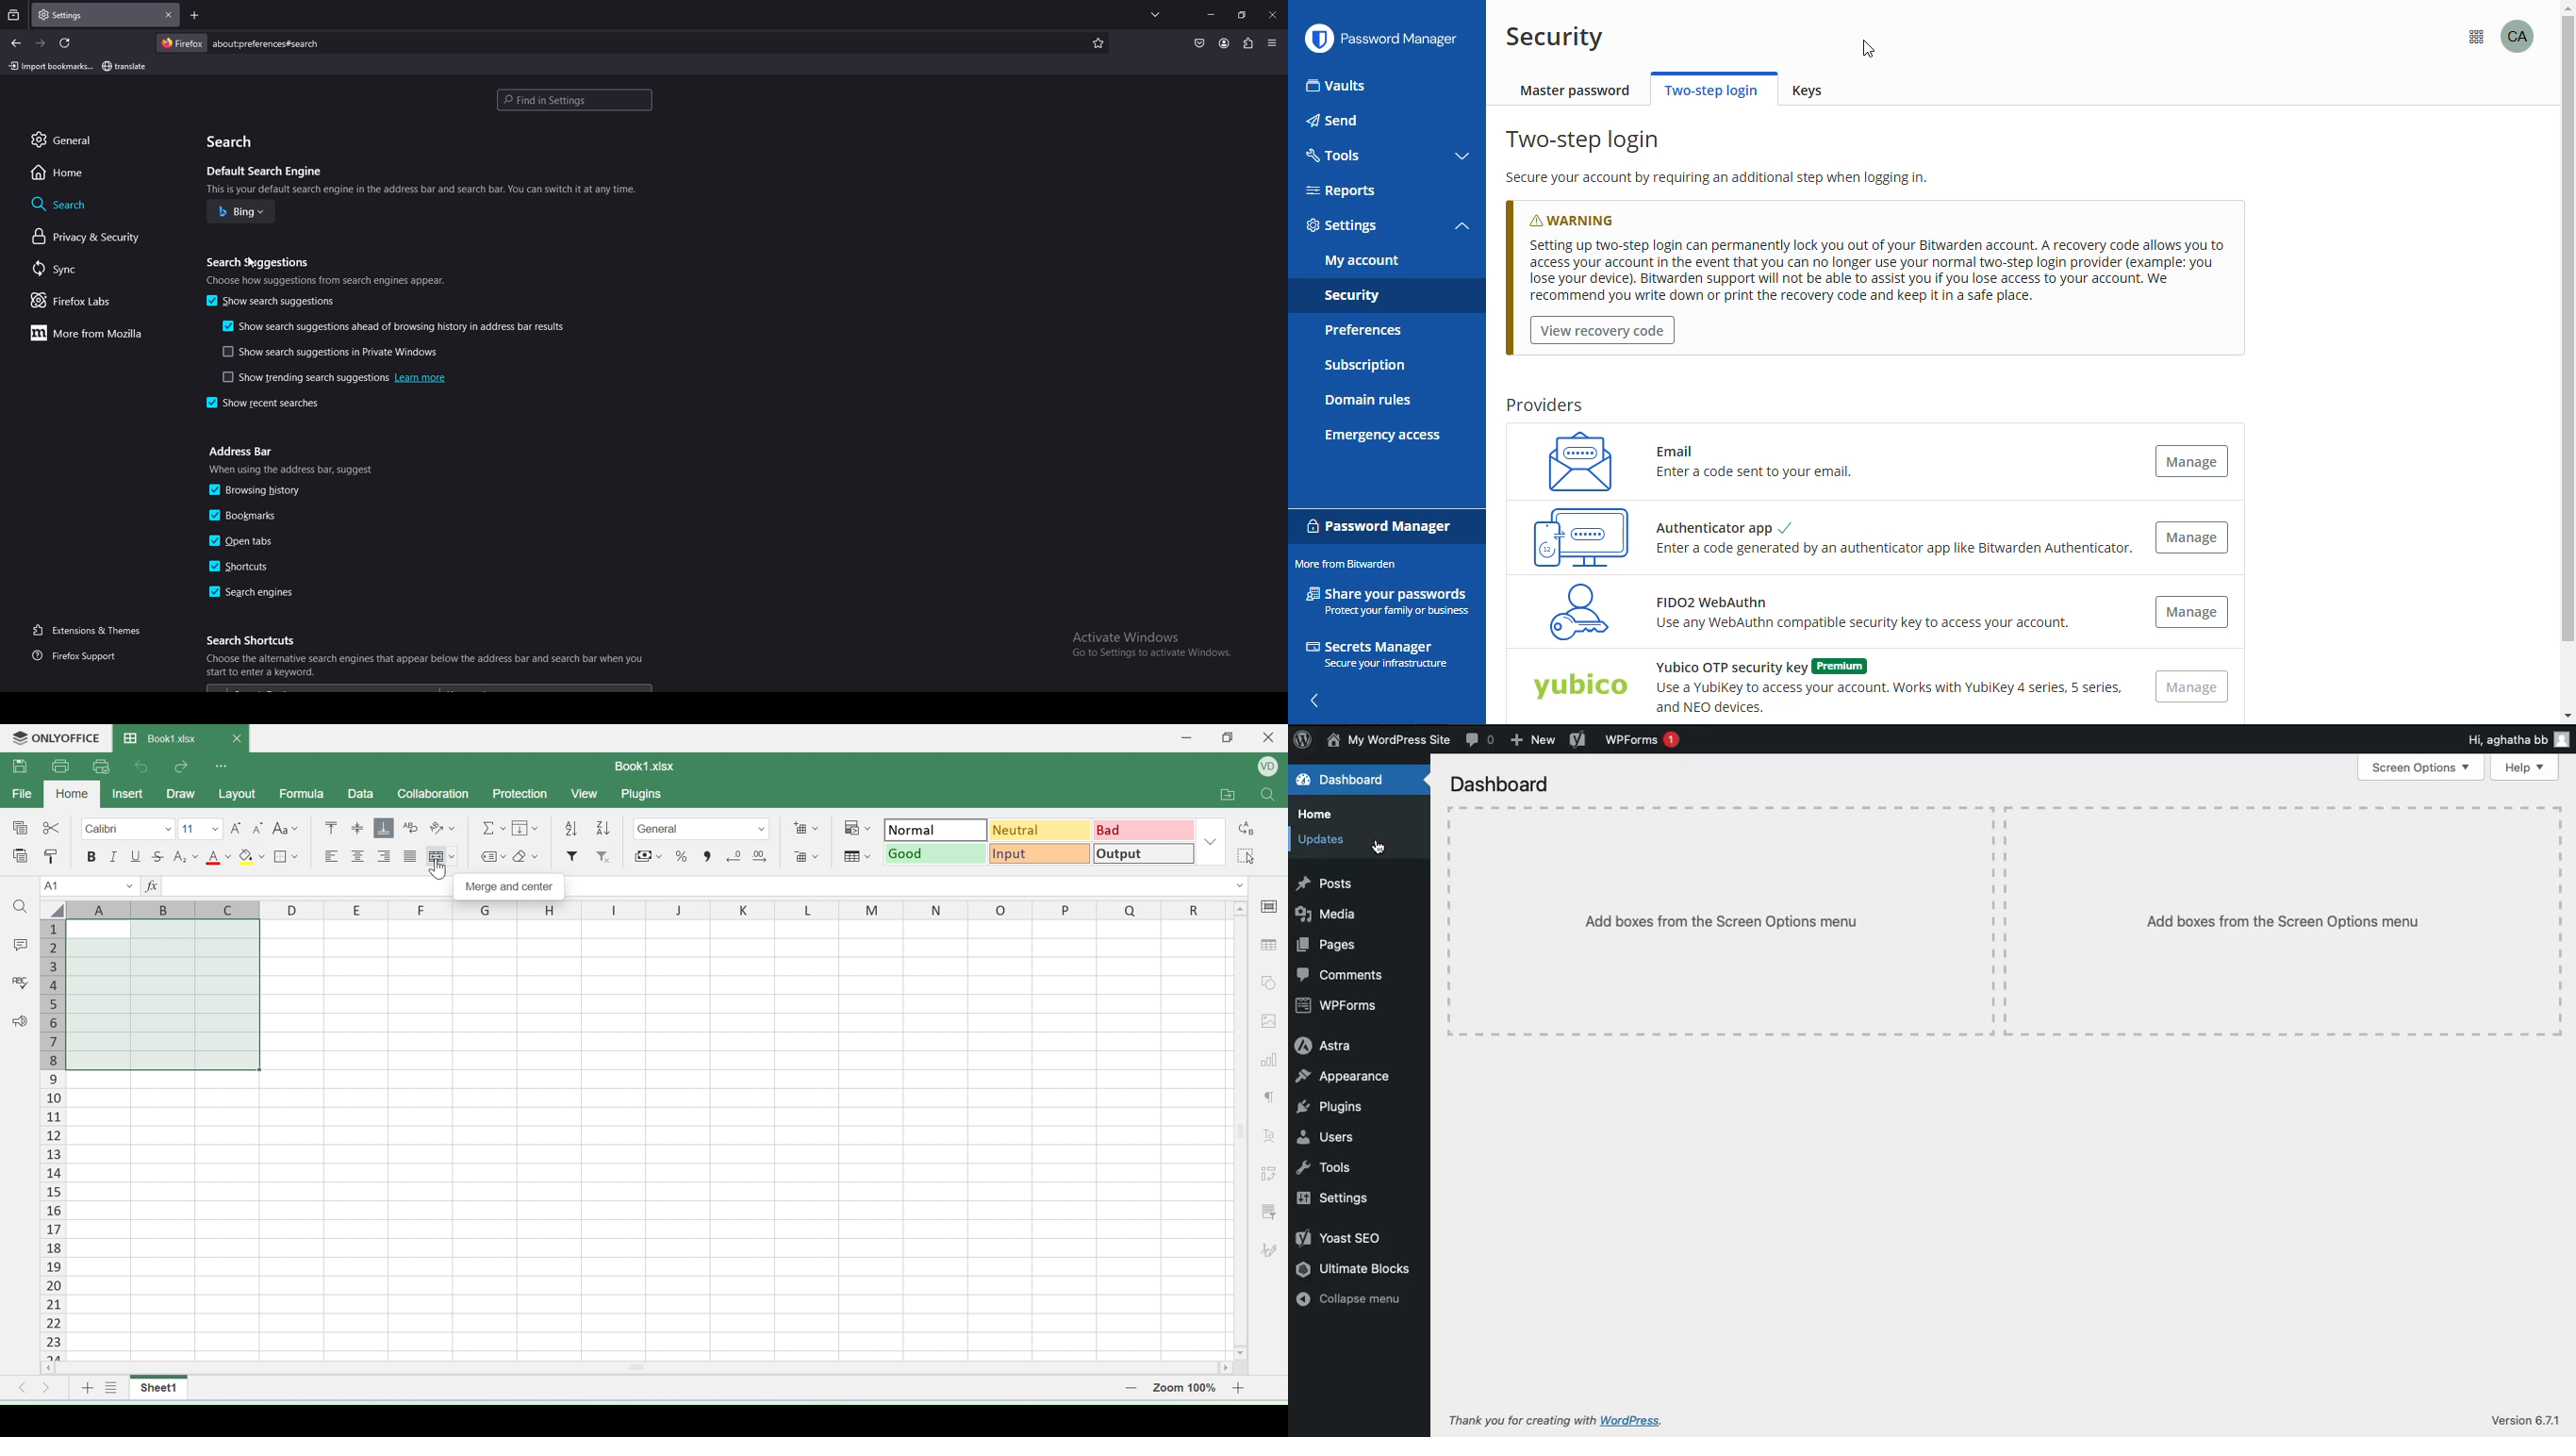 This screenshot has height=1456, width=2576. Describe the element at coordinates (1228, 740) in the screenshot. I see `restore` at that location.